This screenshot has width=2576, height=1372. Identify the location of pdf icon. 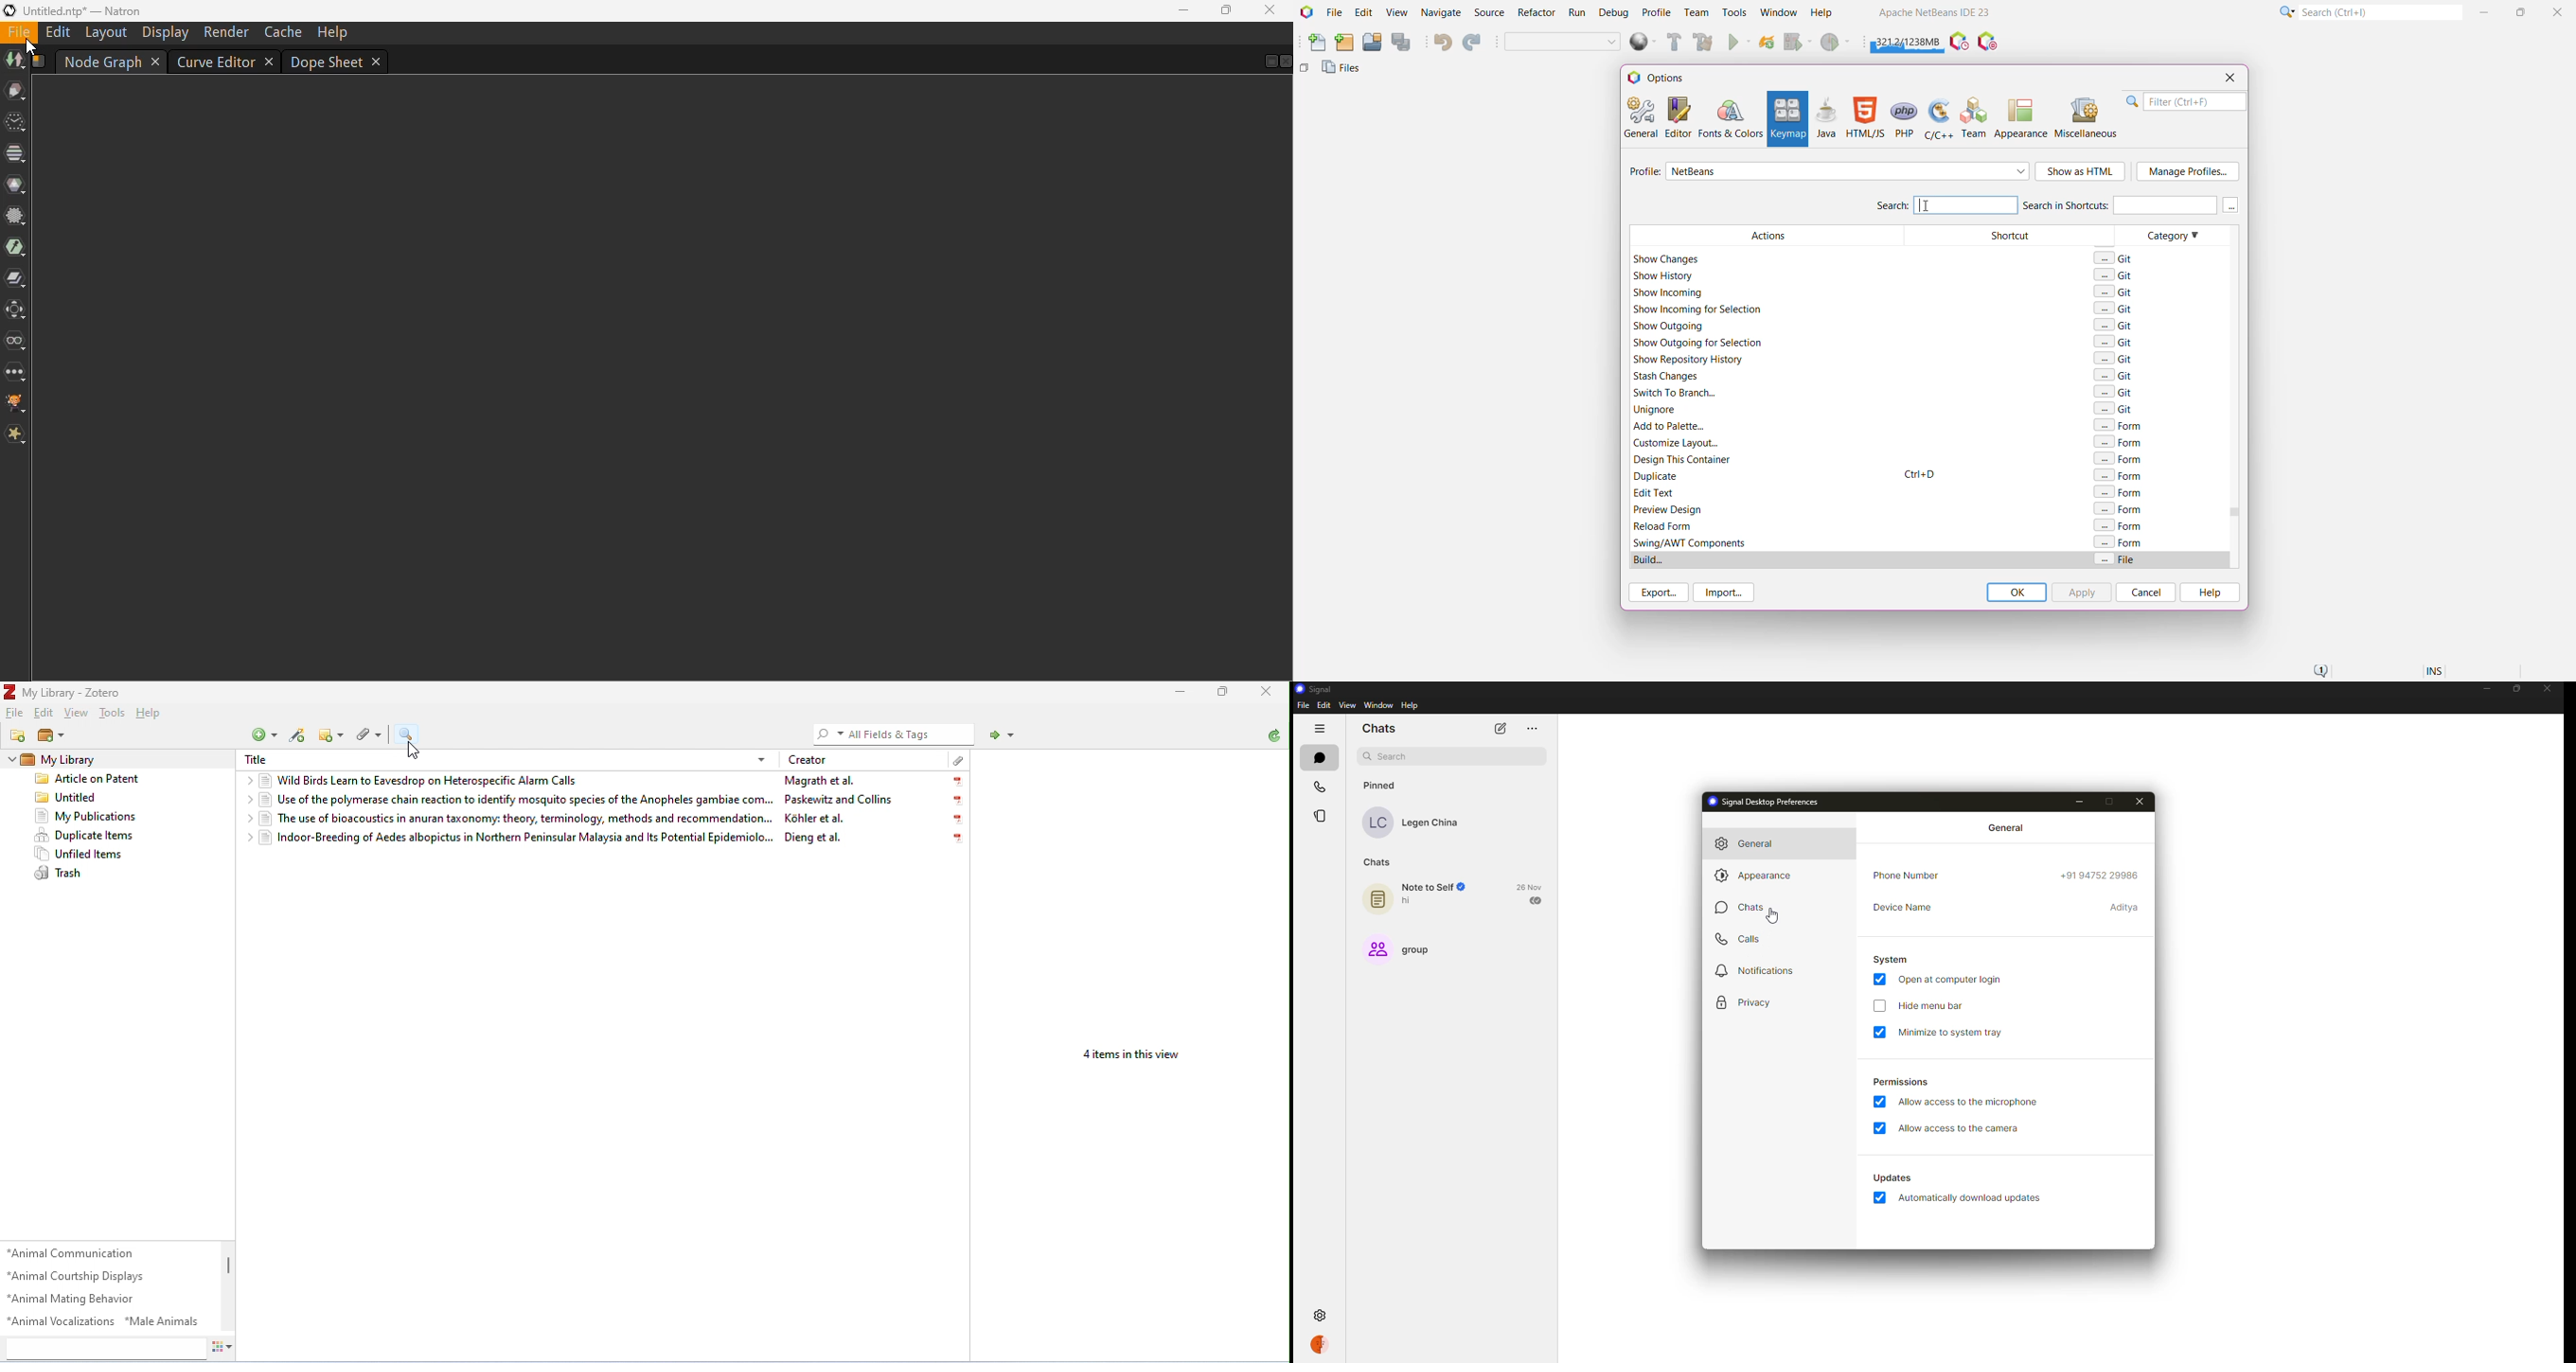
(959, 820).